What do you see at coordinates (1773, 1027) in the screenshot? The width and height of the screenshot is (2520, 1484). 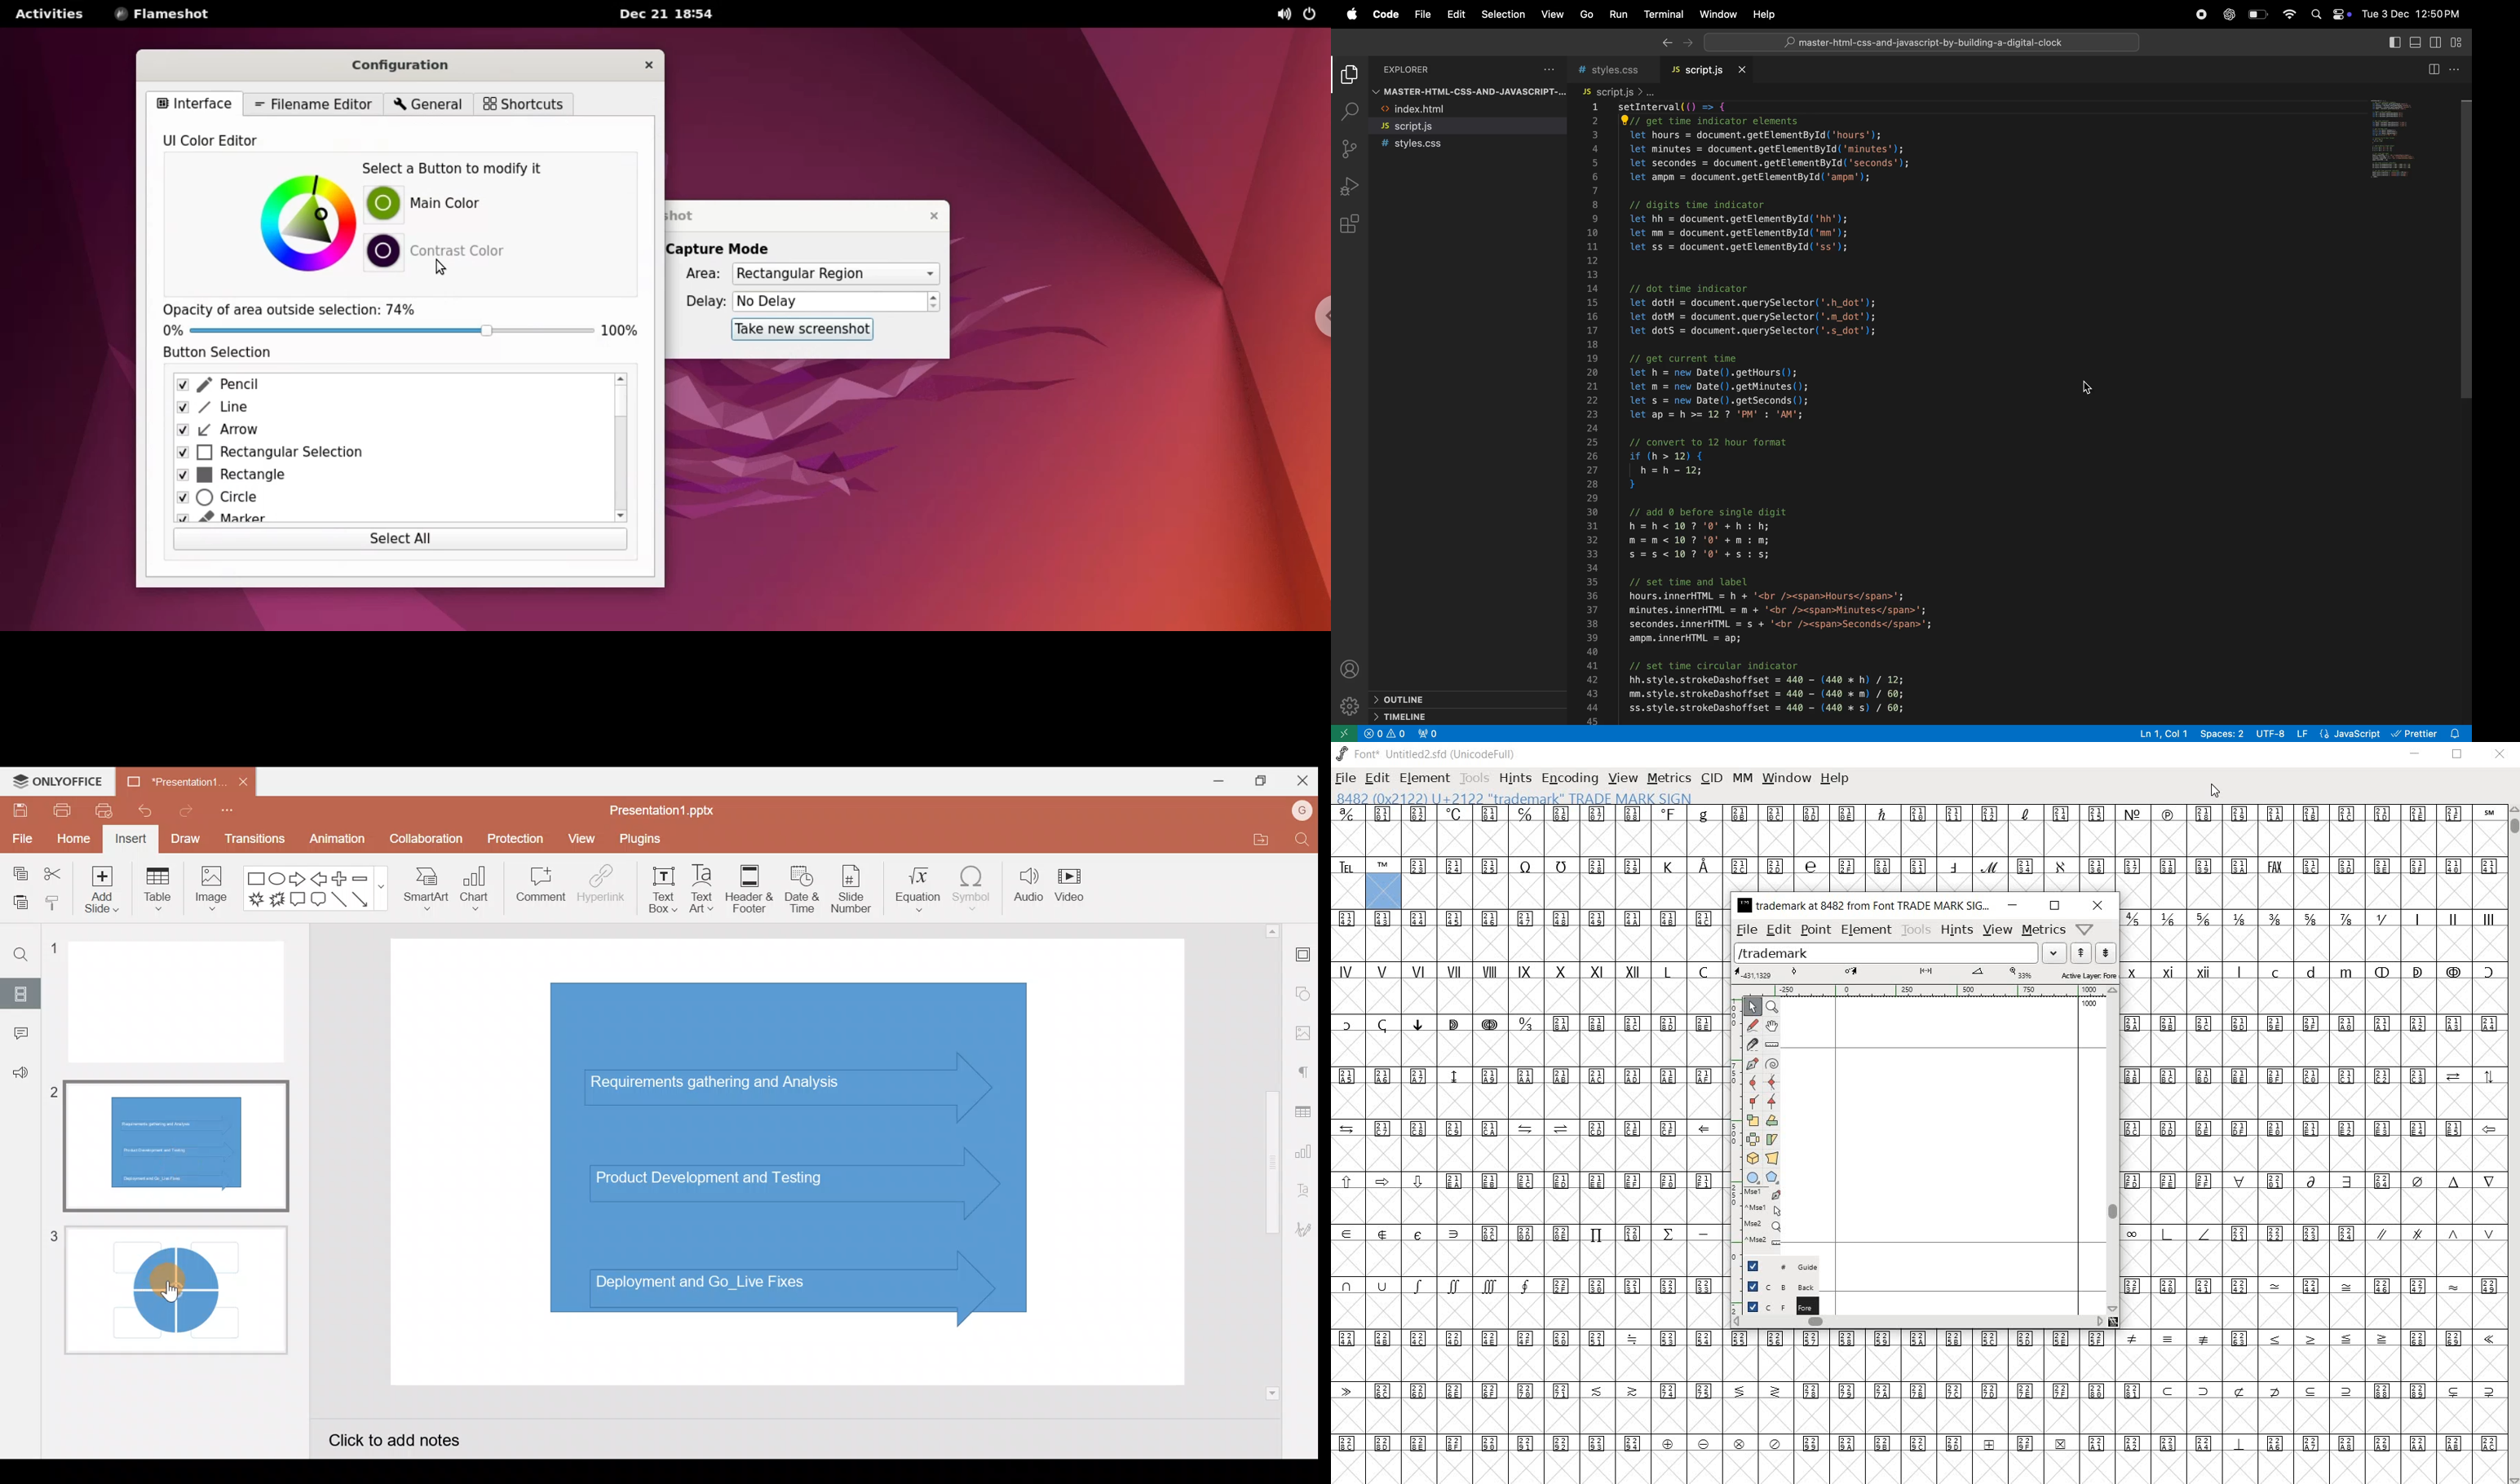 I see `scroll by hand` at bounding box center [1773, 1027].